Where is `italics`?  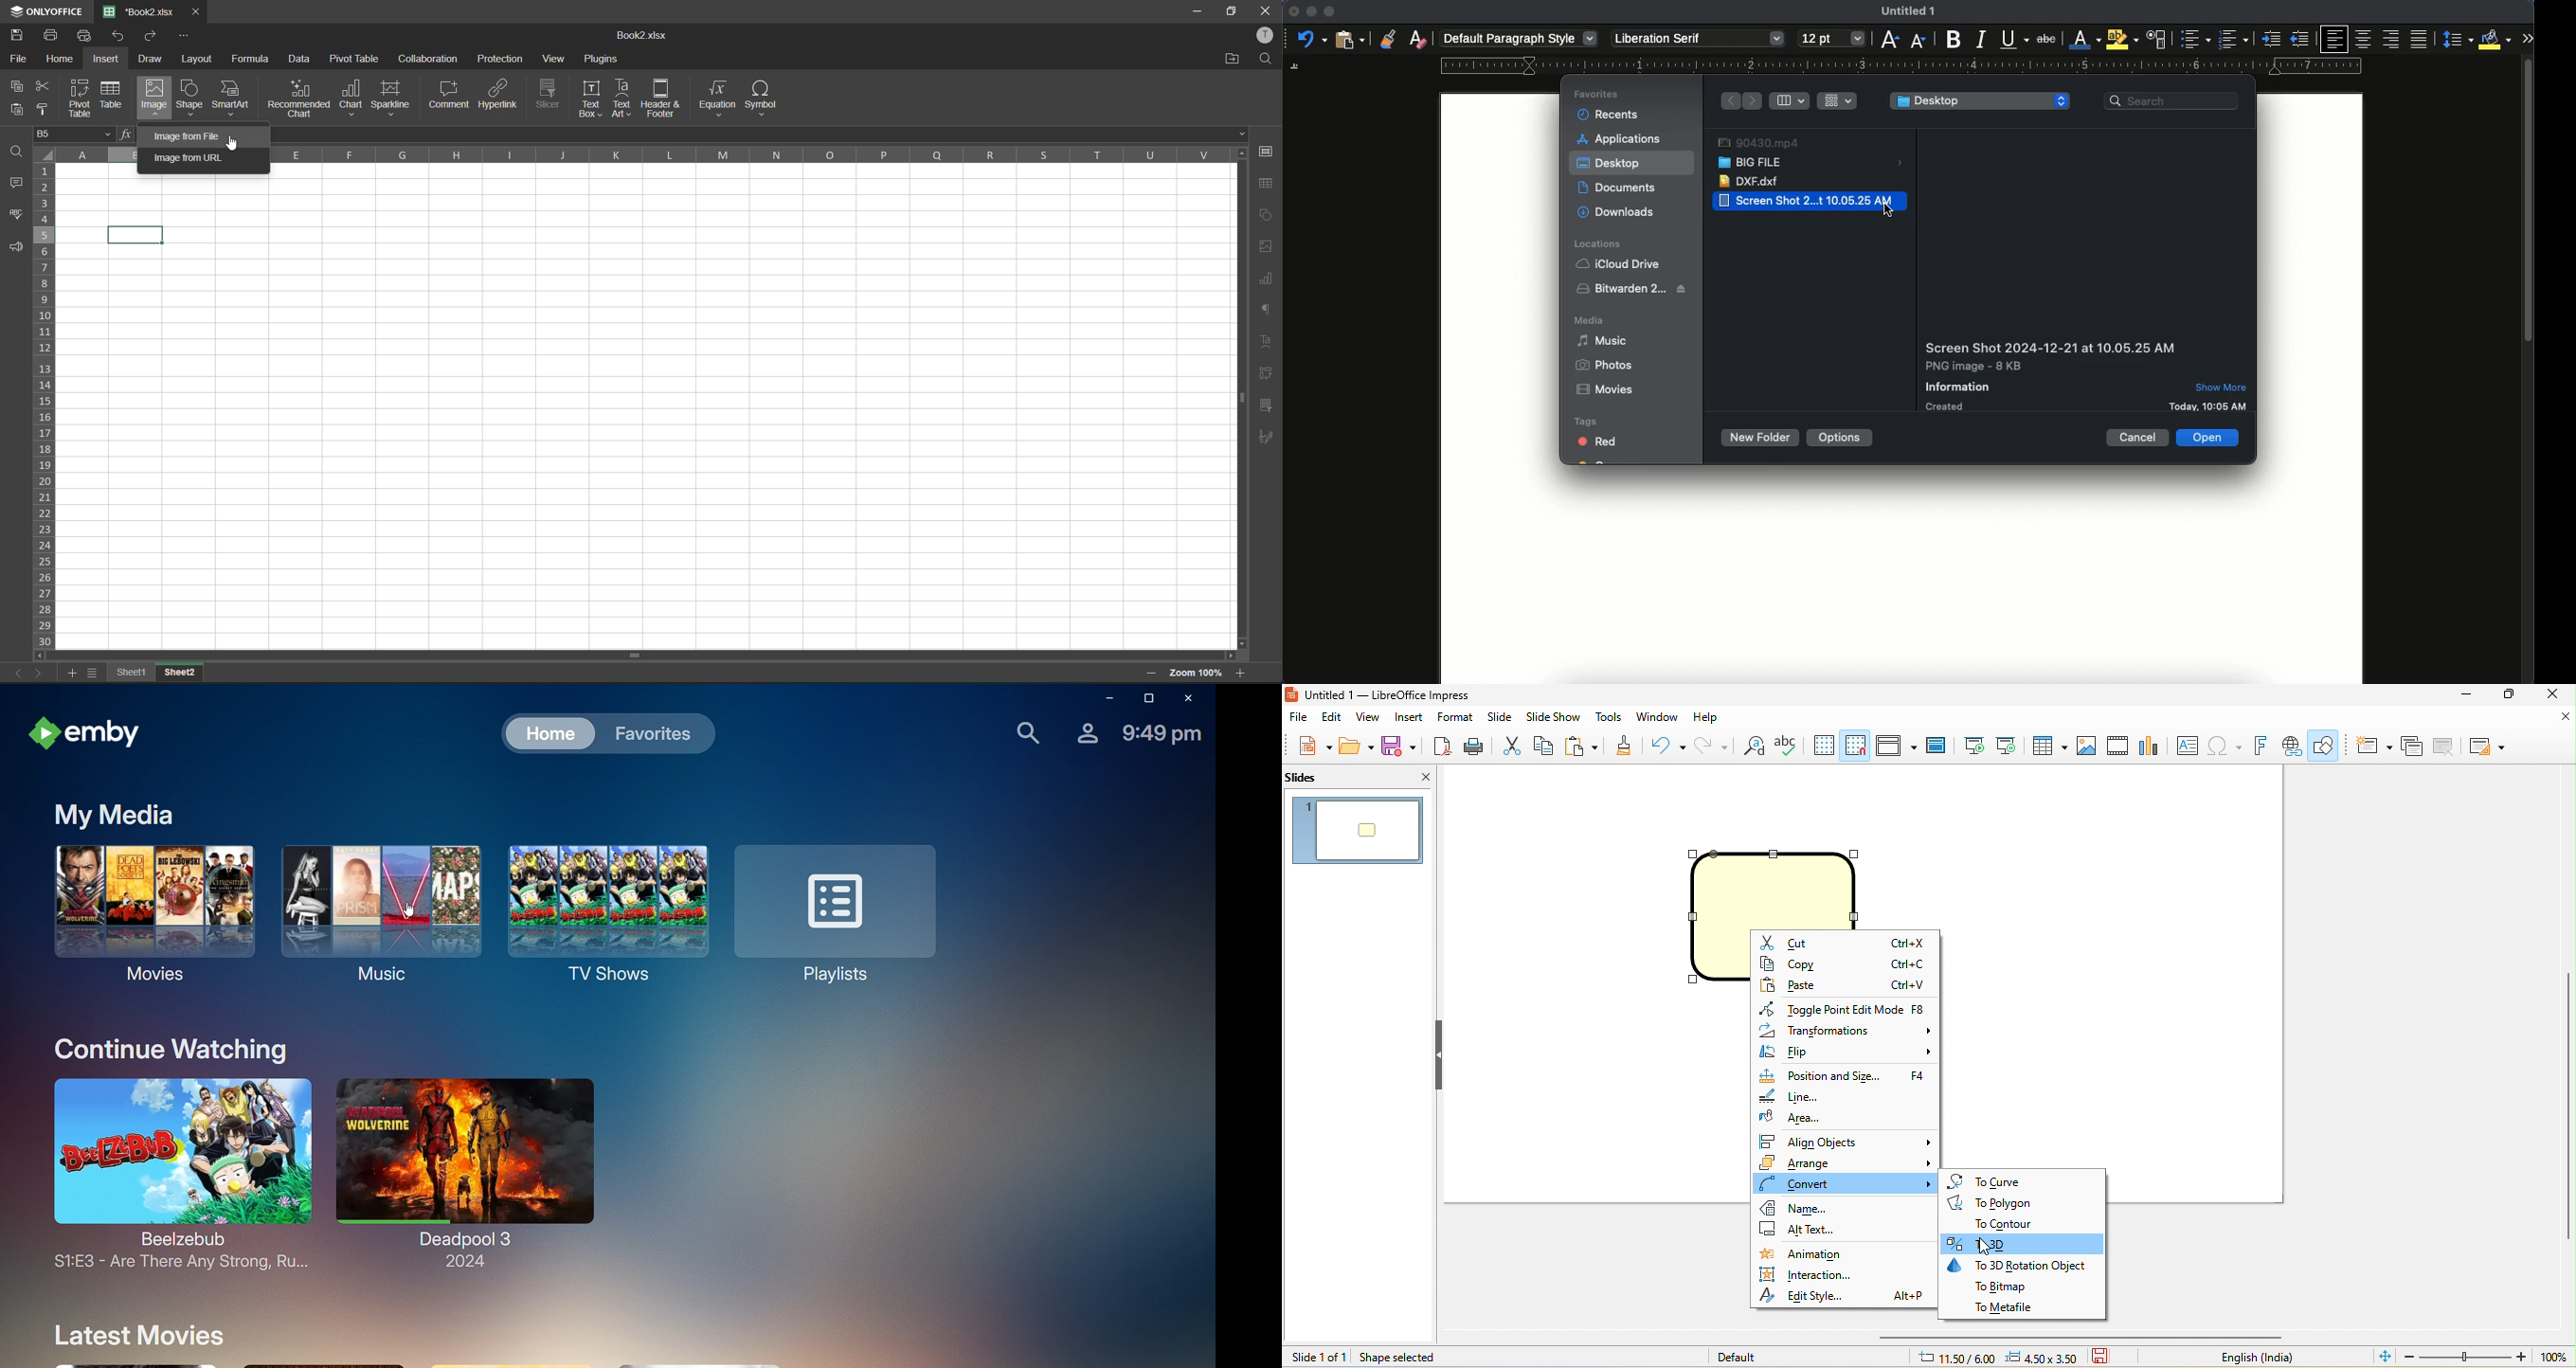 italics is located at coordinates (1982, 40).